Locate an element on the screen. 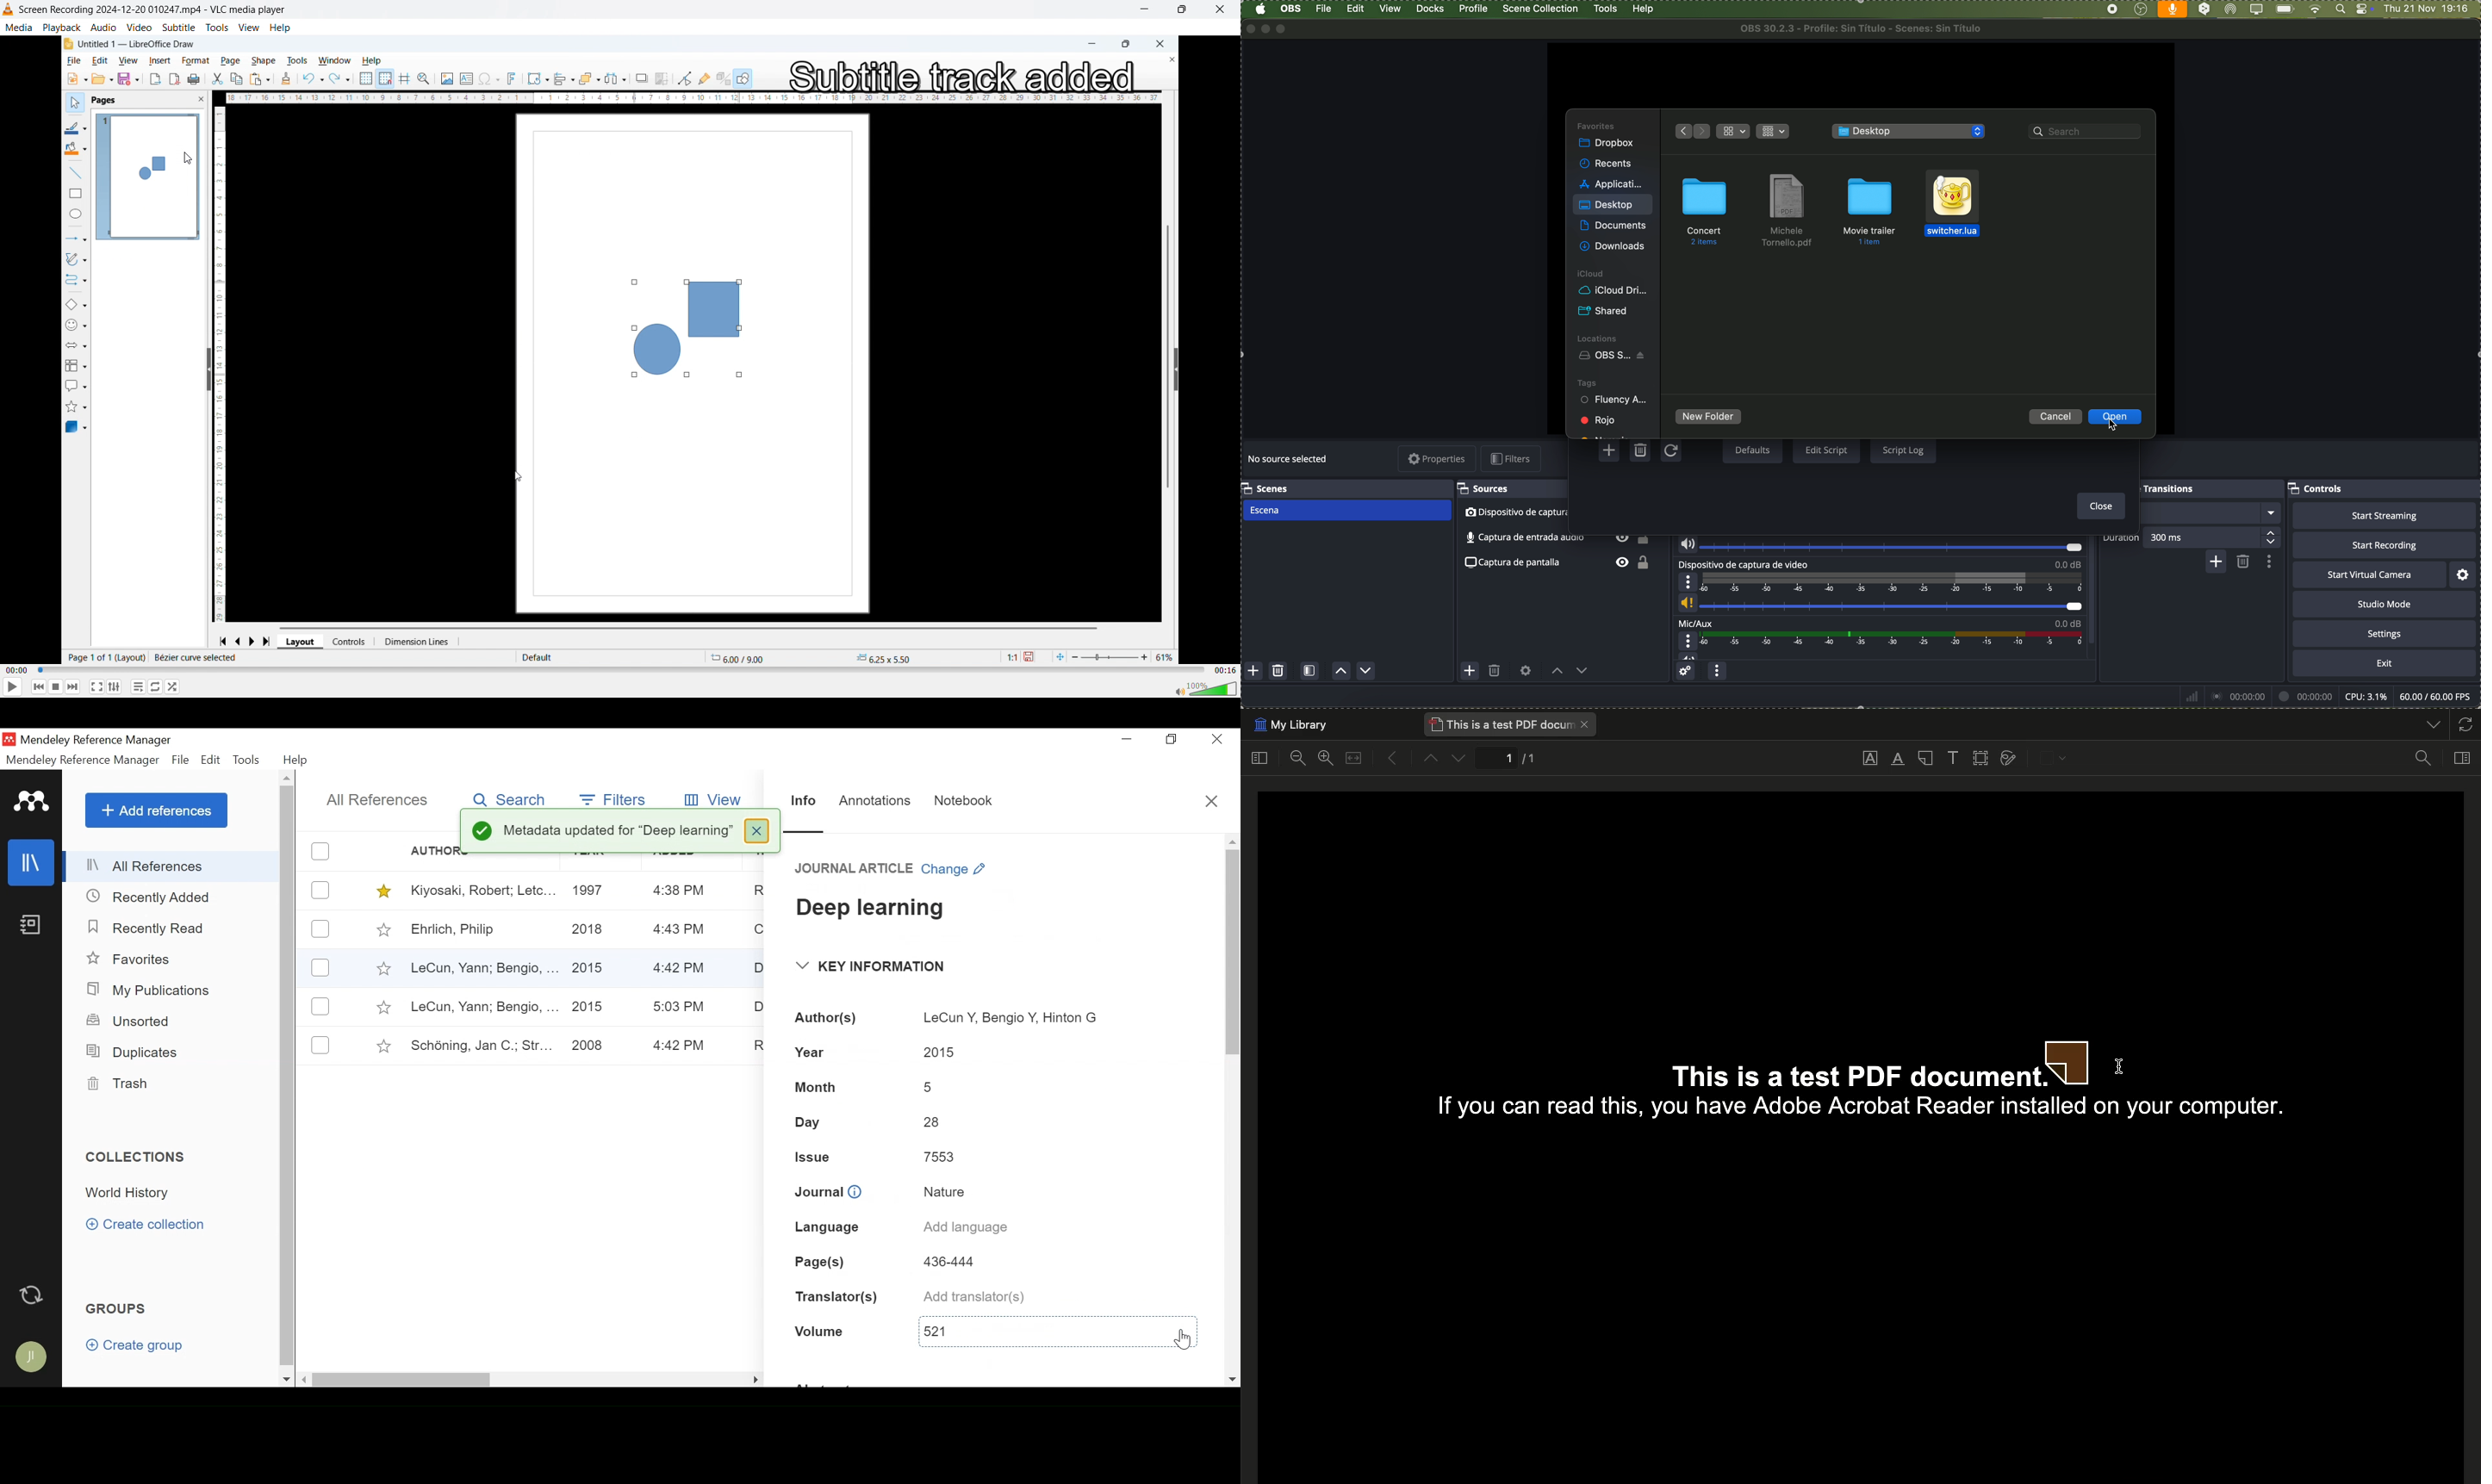  shared is located at coordinates (1606, 312).